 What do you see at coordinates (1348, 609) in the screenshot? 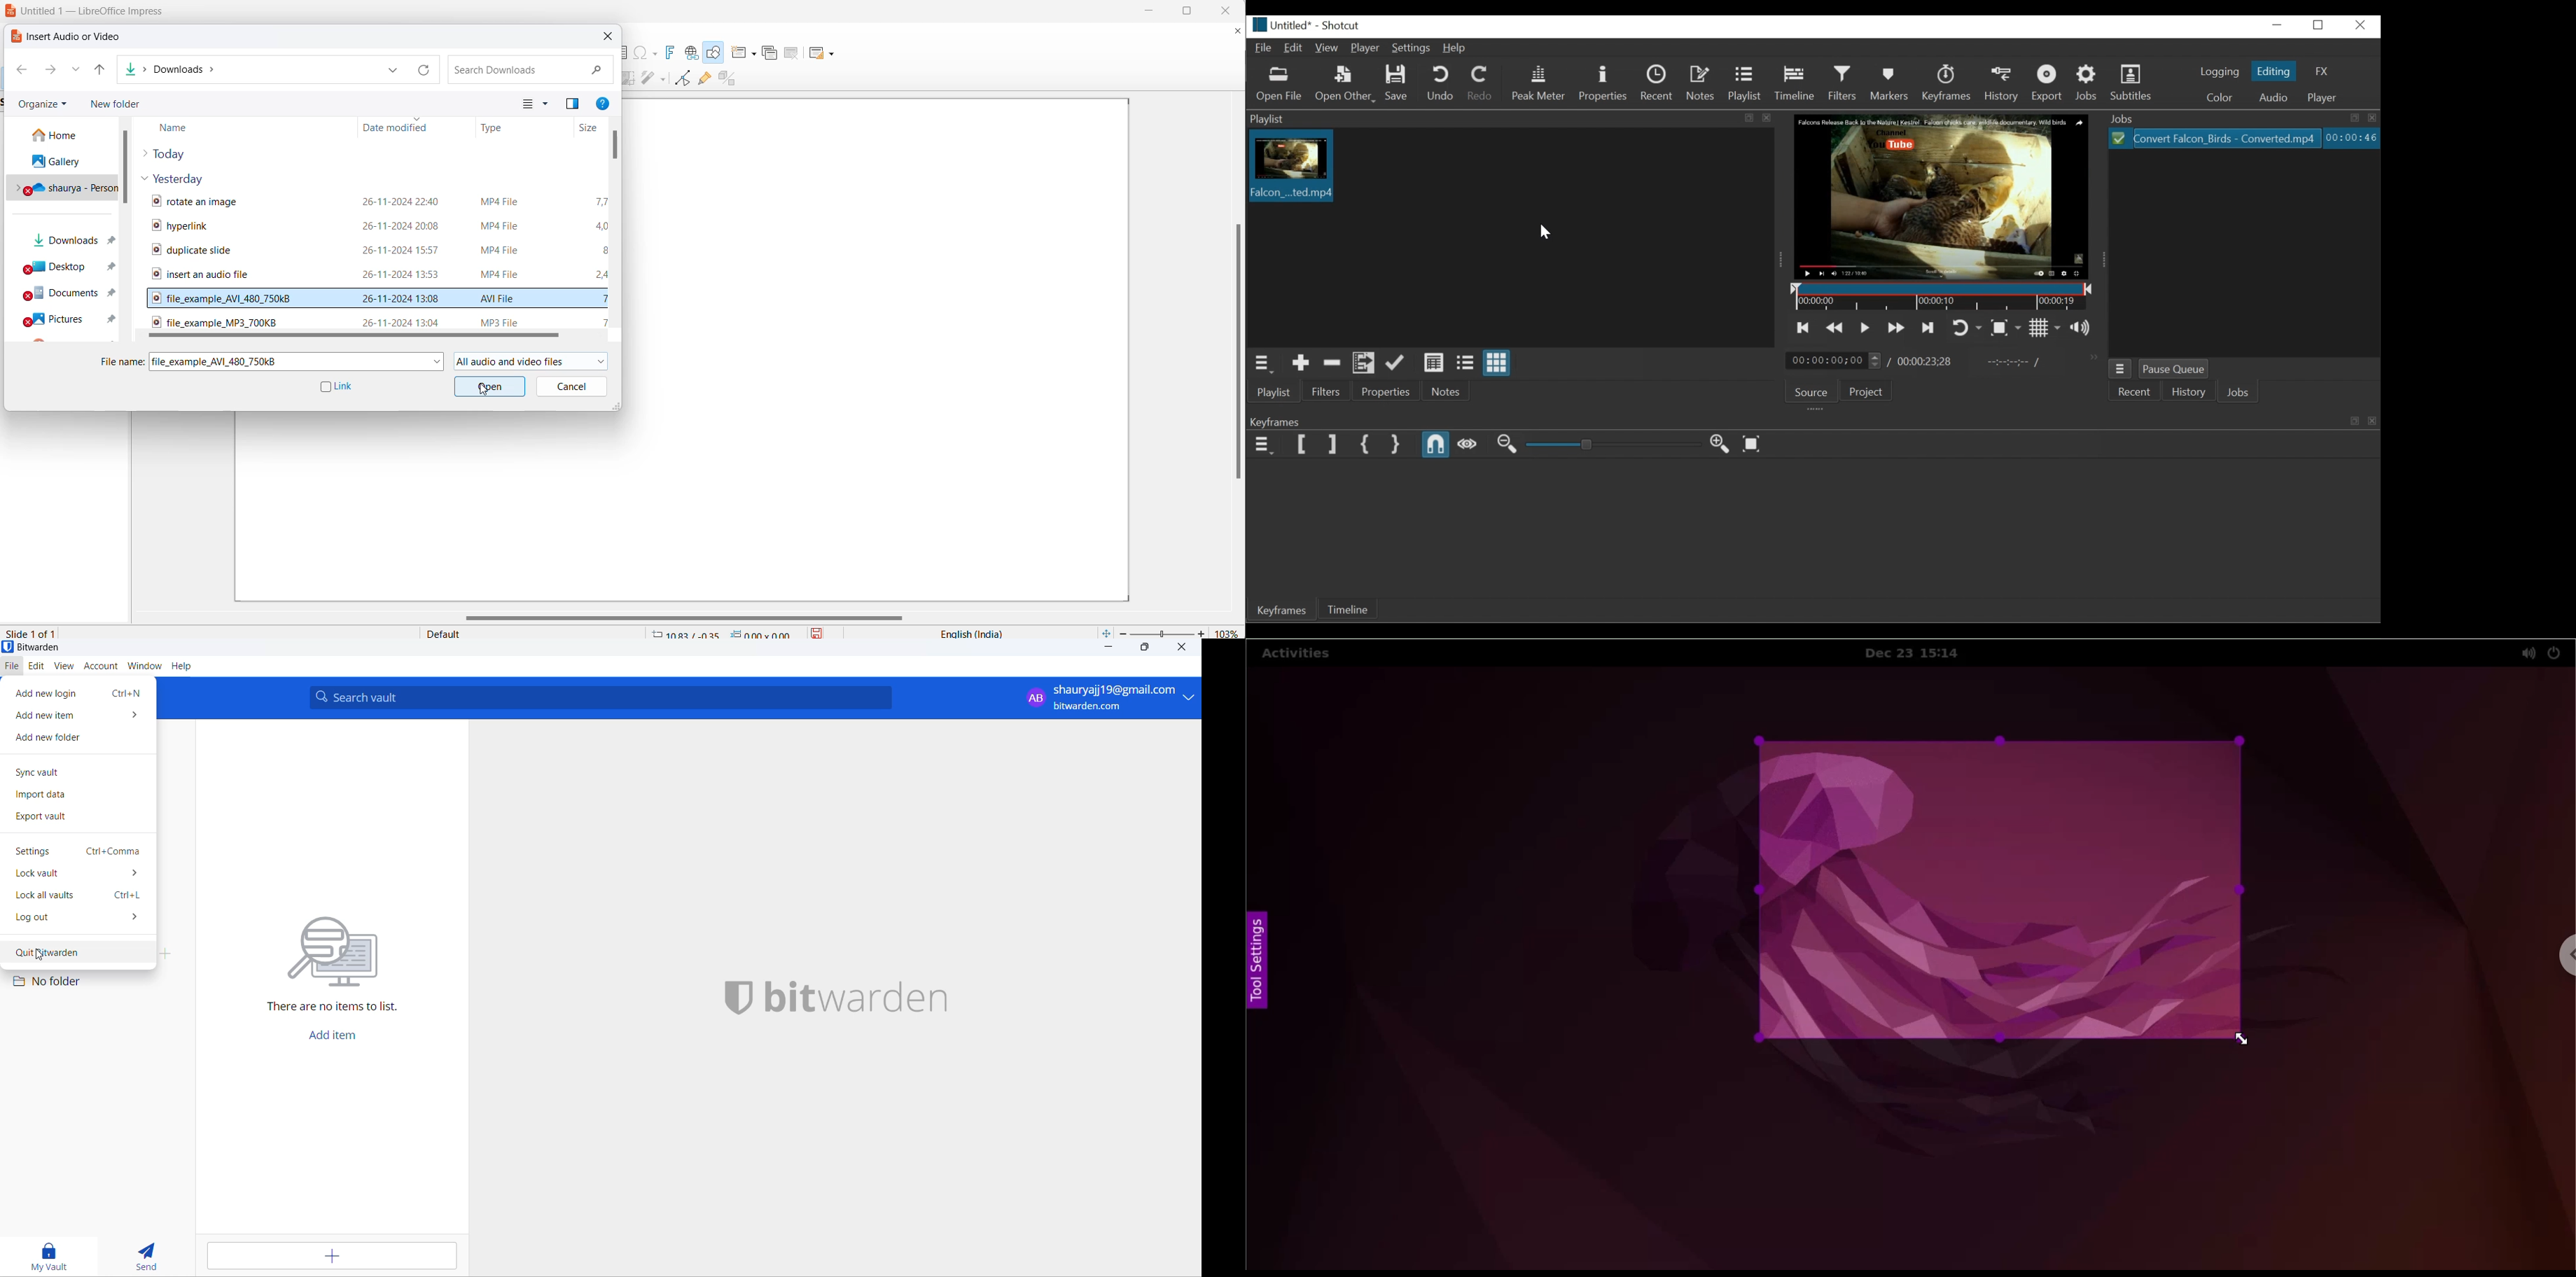
I see `Timeline` at bounding box center [1348, 609].